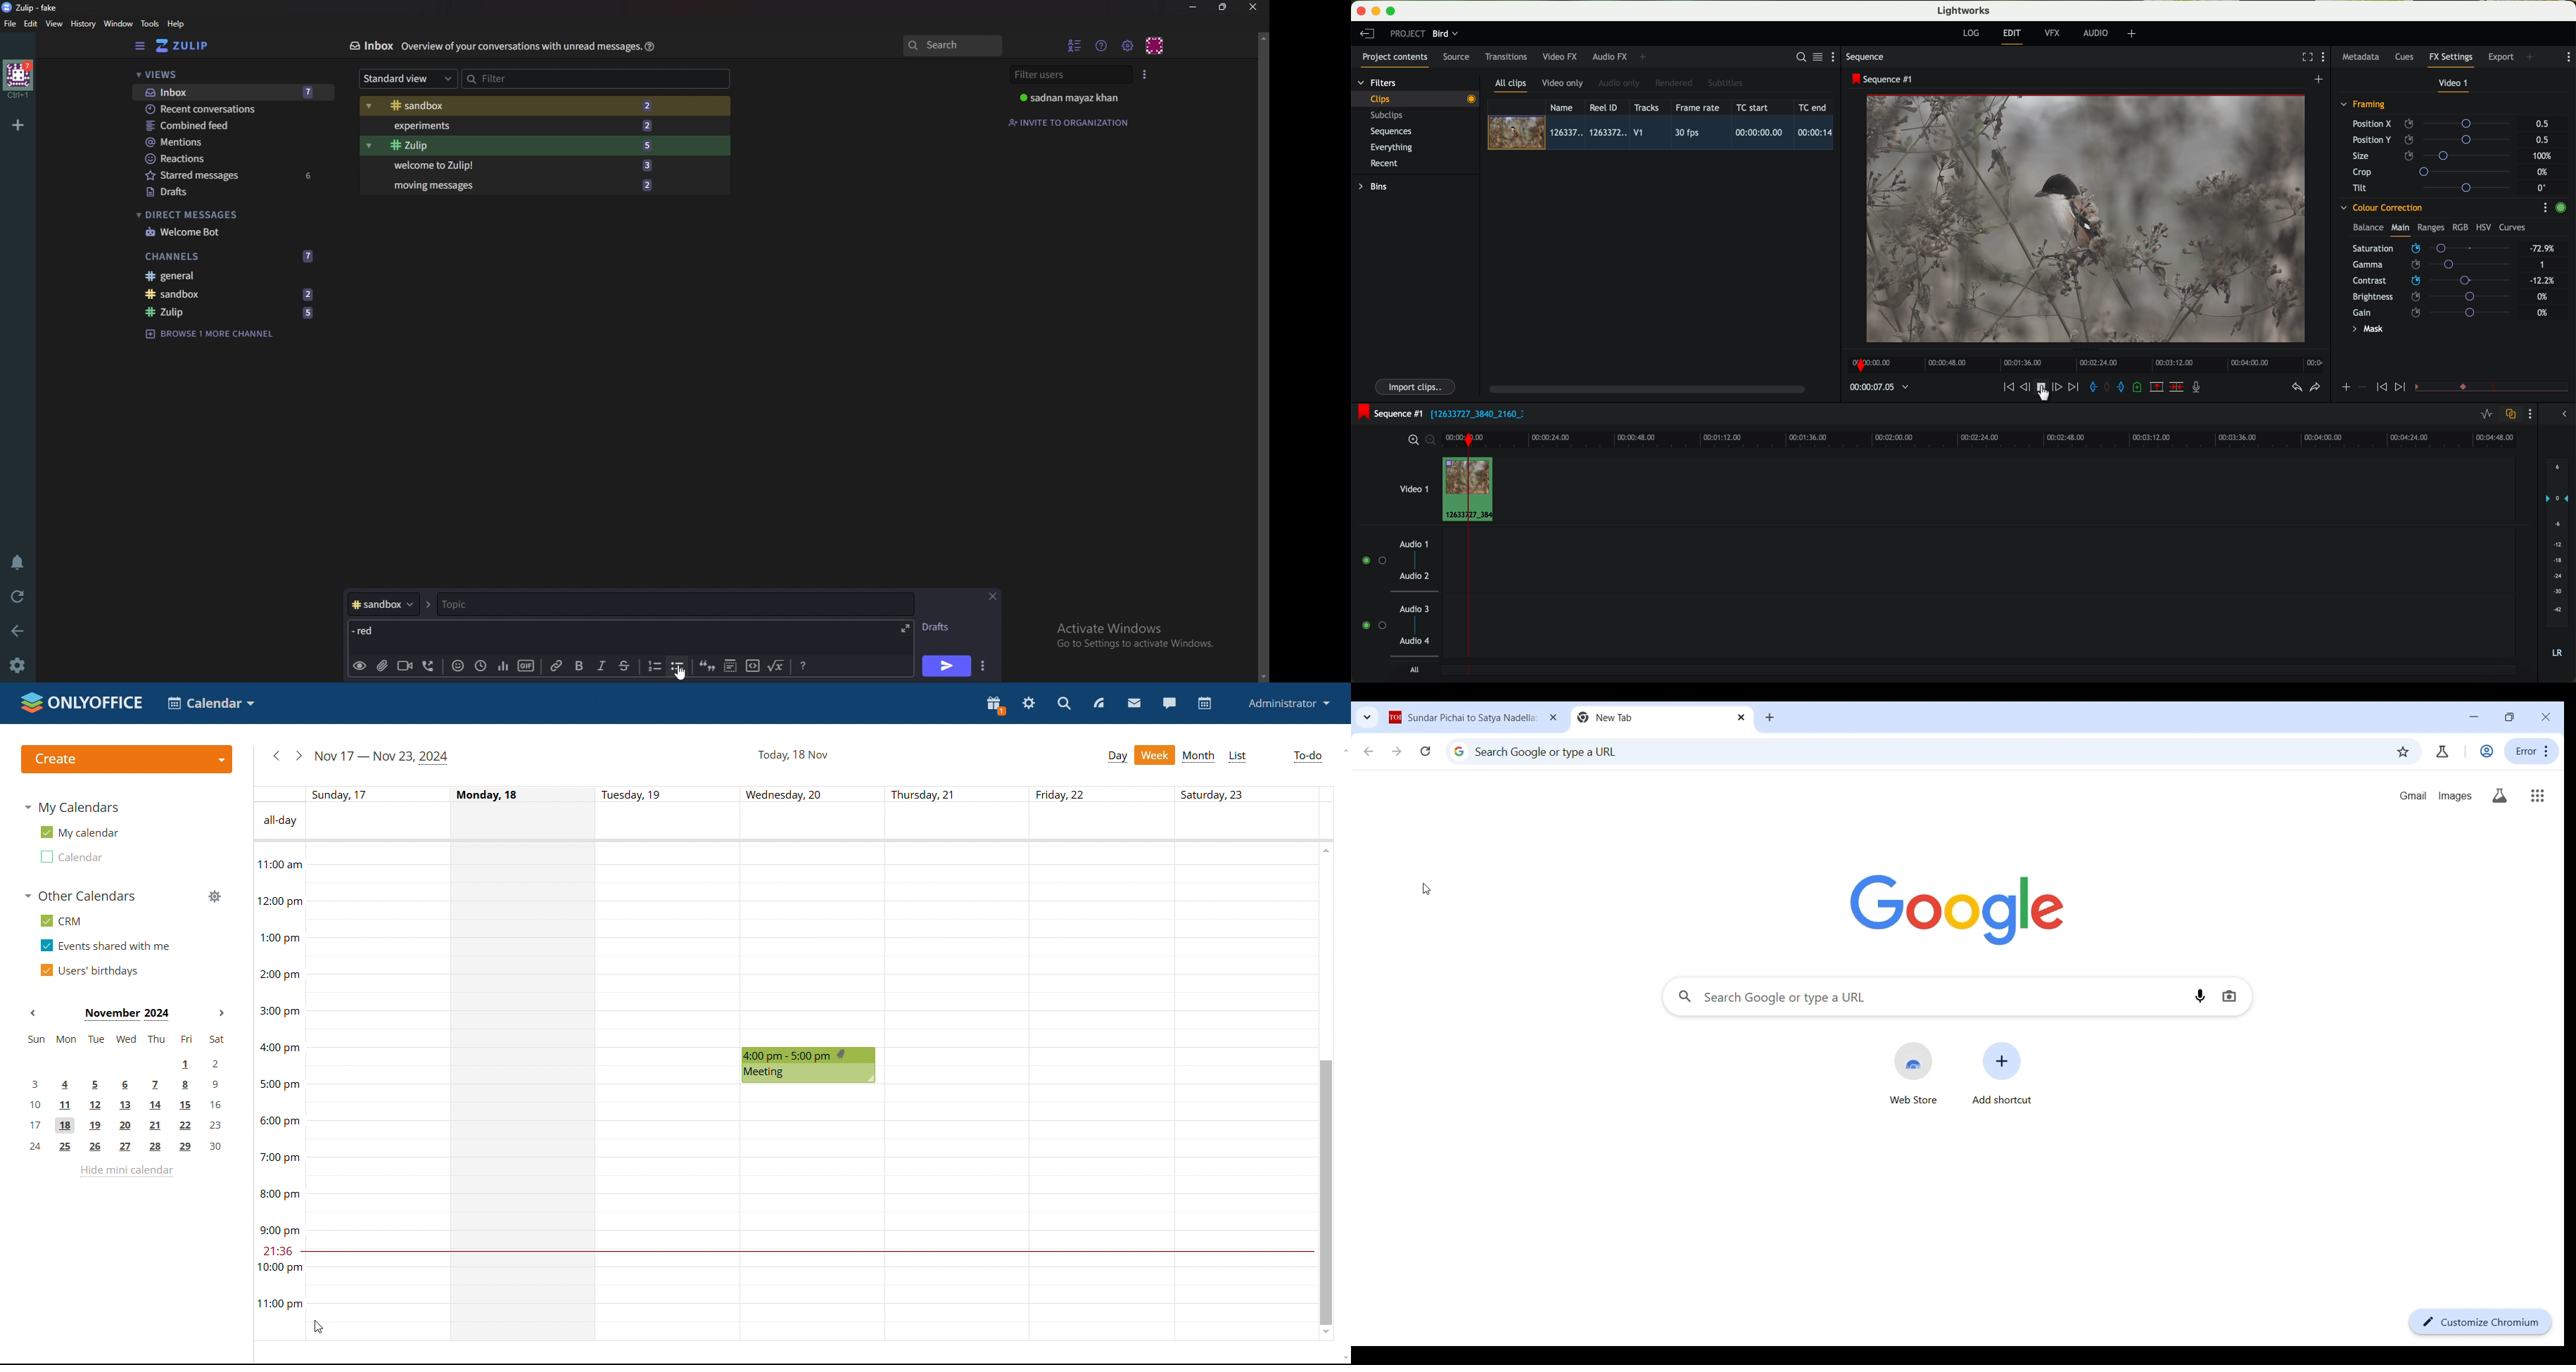 This screenshot has width=2576, height=1372. What do you see at coordinates (940, 627) in the screenshot?
I see `Drafts` at bounding box center [940, 627].